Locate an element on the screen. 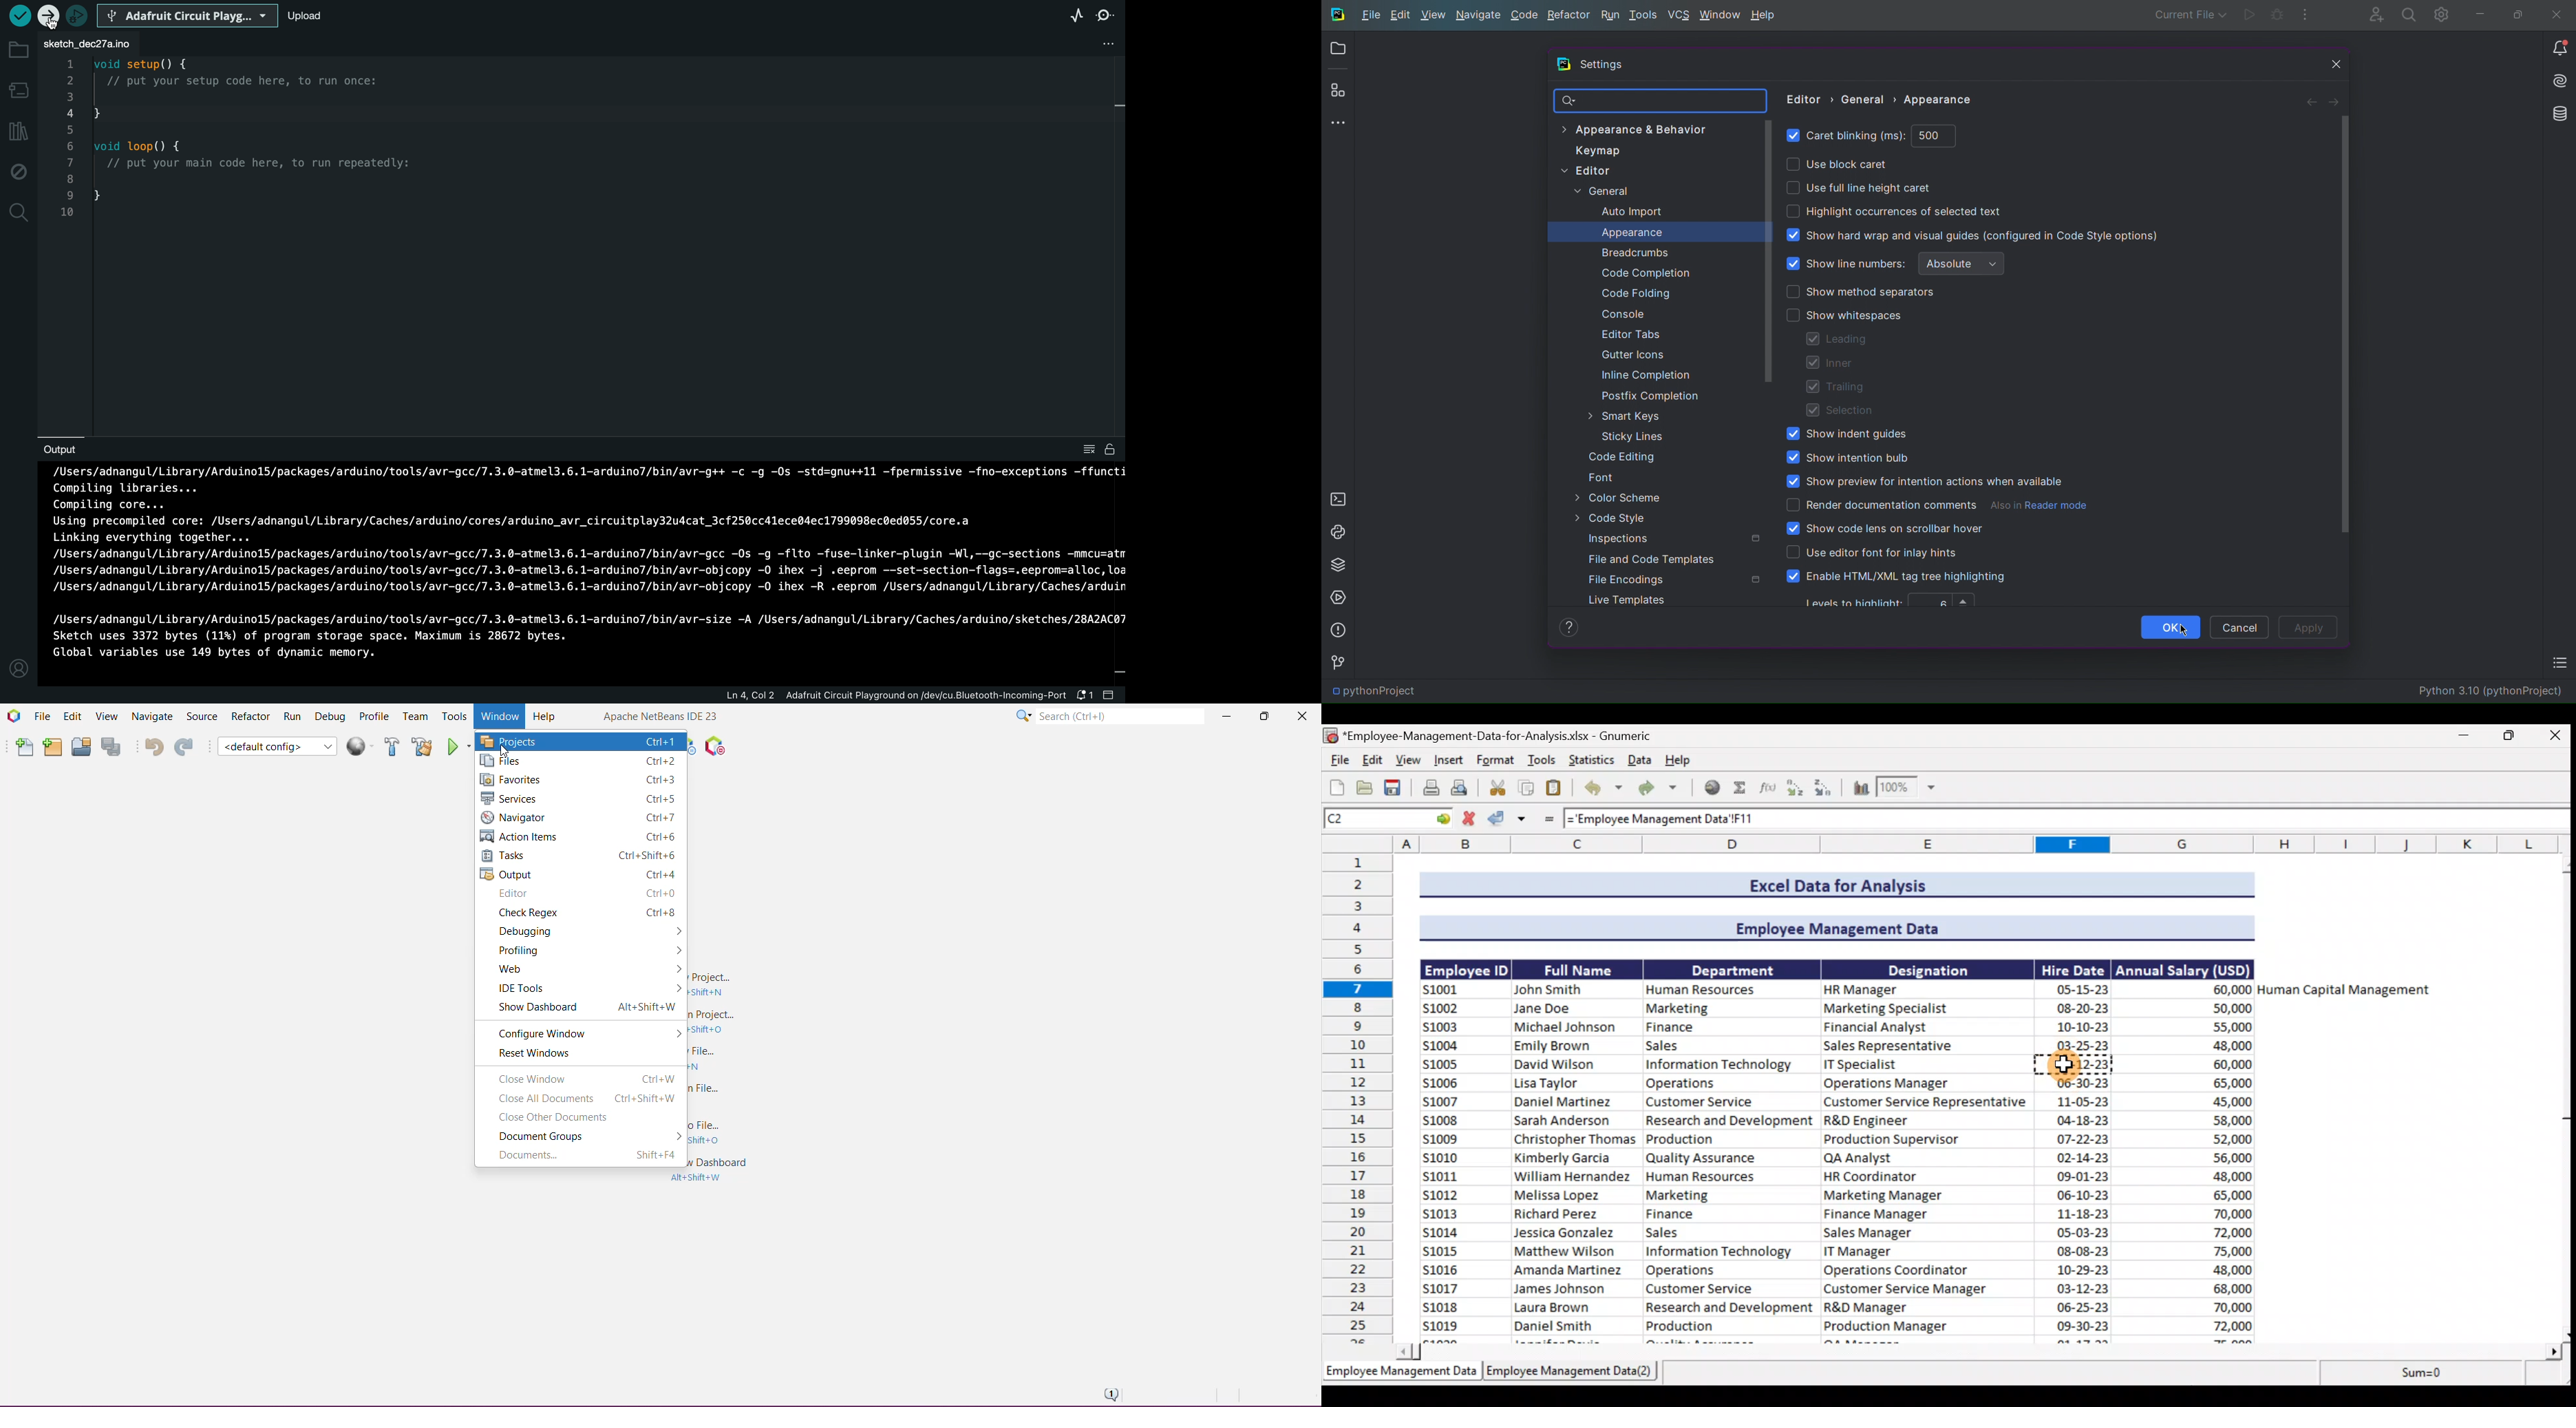  Refactor is located at coordinates (1570, 14).